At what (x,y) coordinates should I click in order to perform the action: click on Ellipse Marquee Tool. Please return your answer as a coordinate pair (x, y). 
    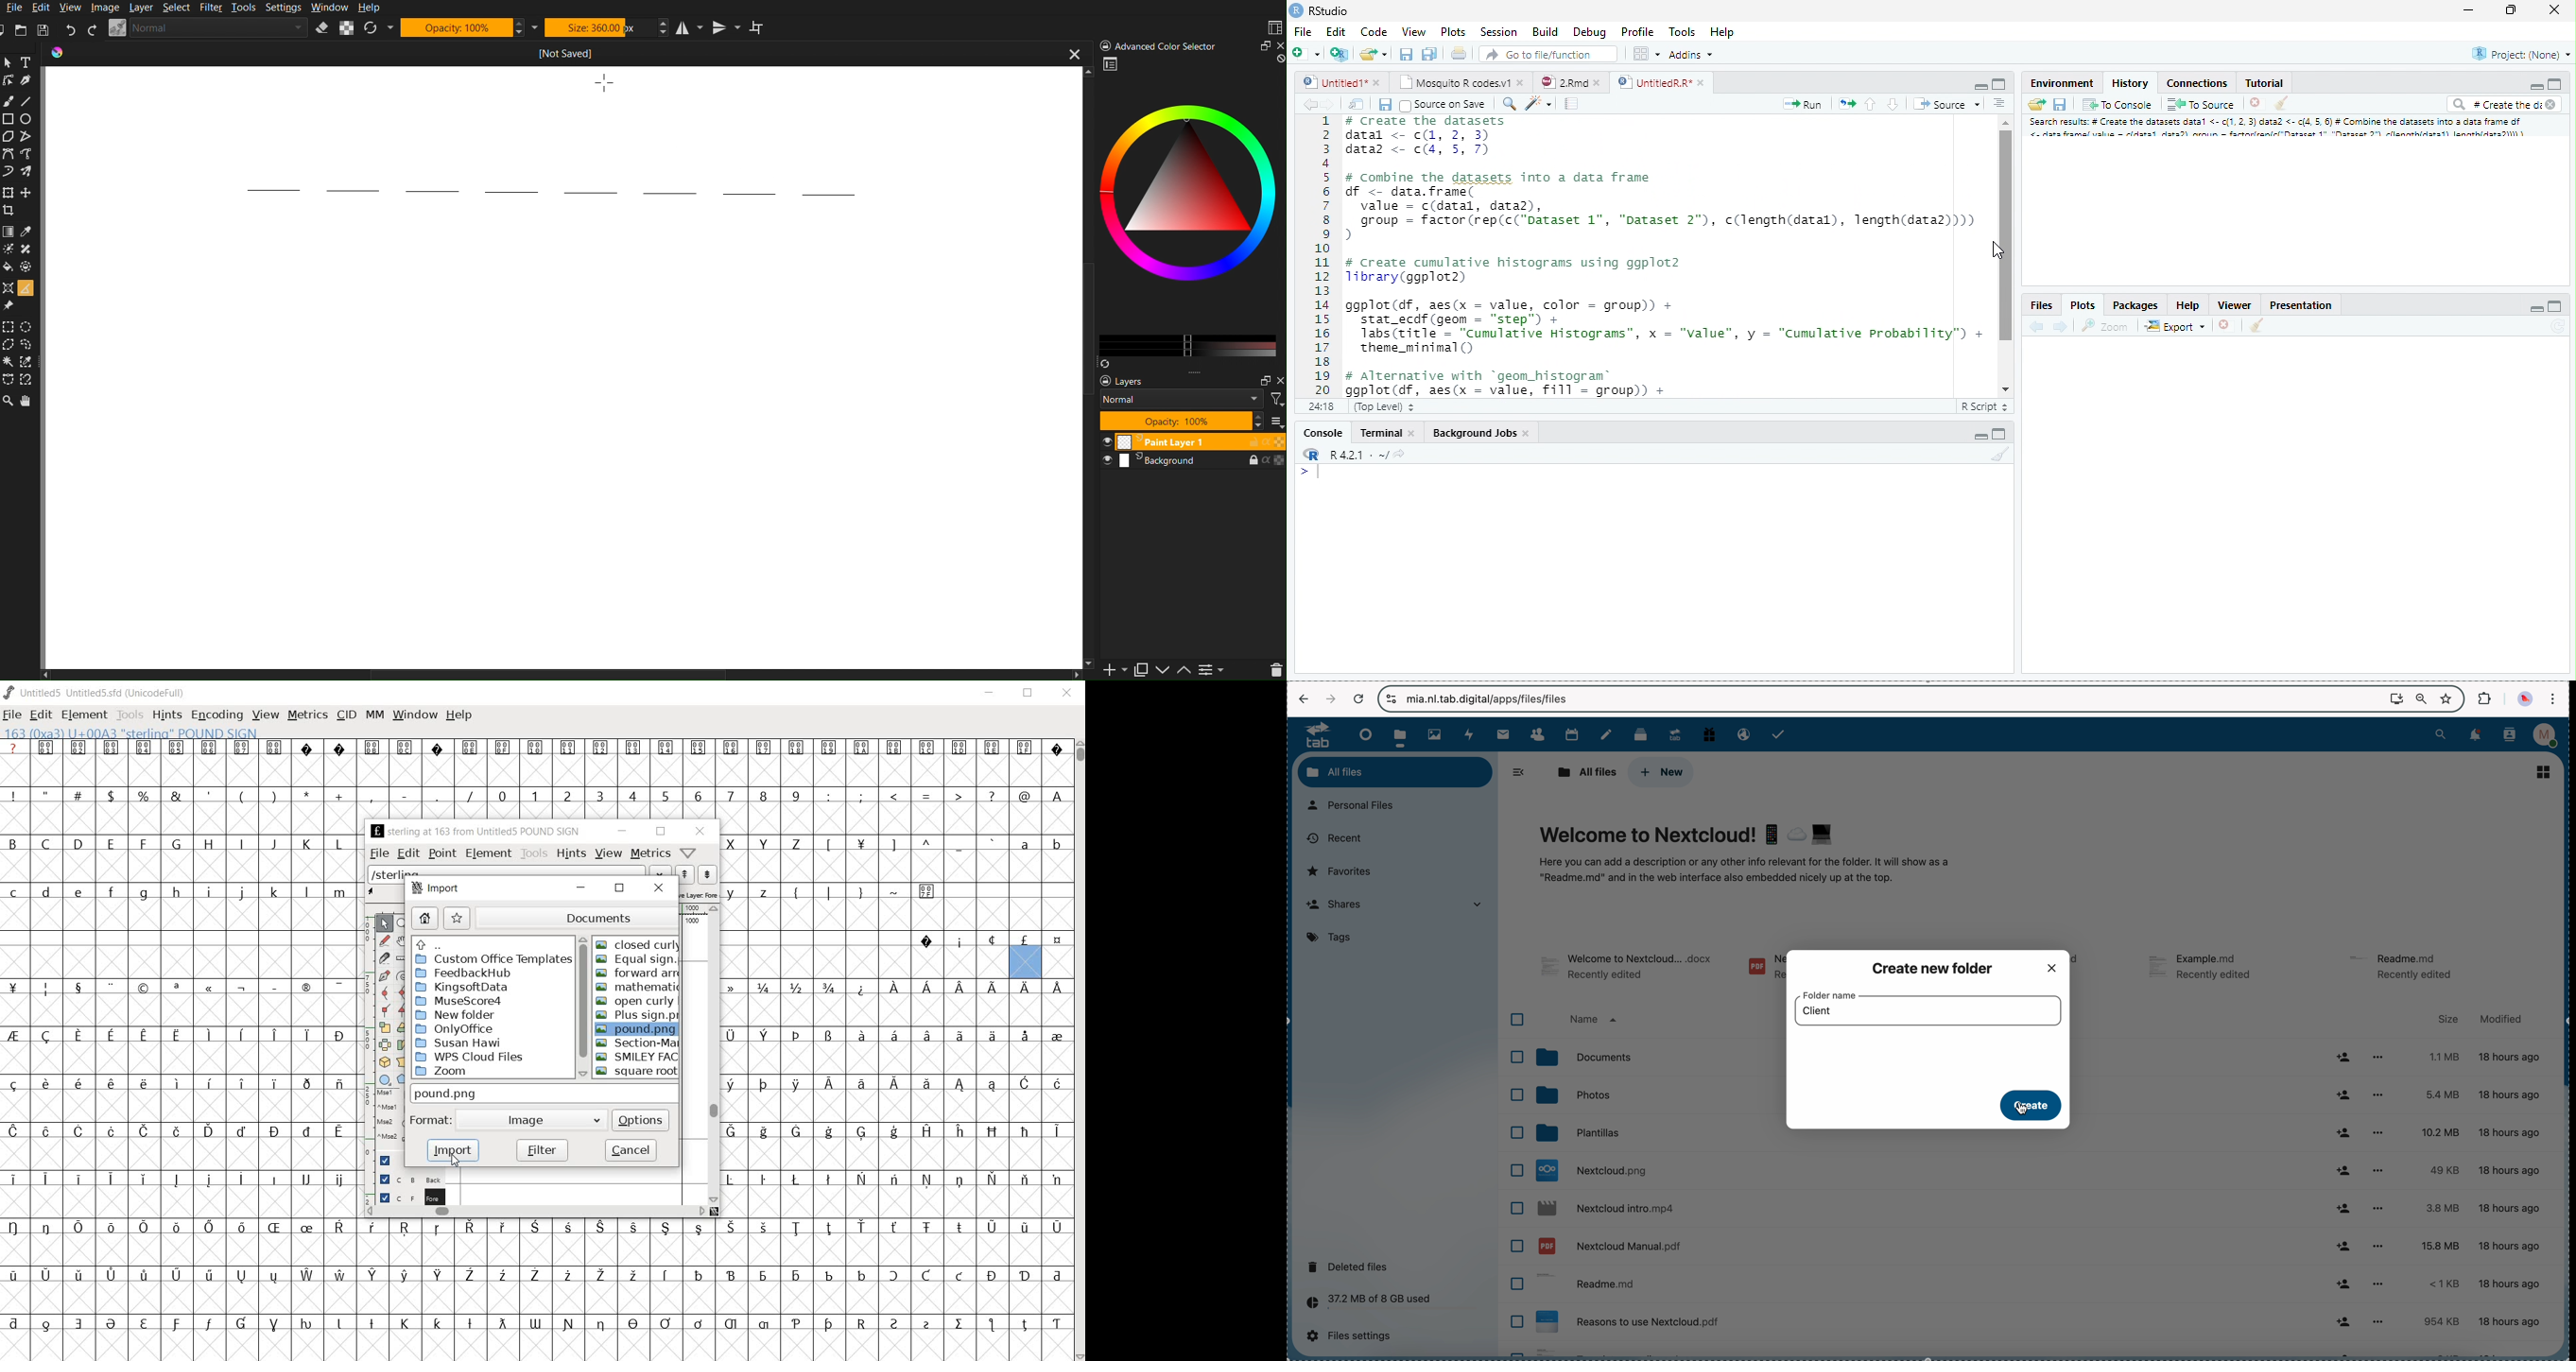
    Looking at the image, I should click on (30, 327).